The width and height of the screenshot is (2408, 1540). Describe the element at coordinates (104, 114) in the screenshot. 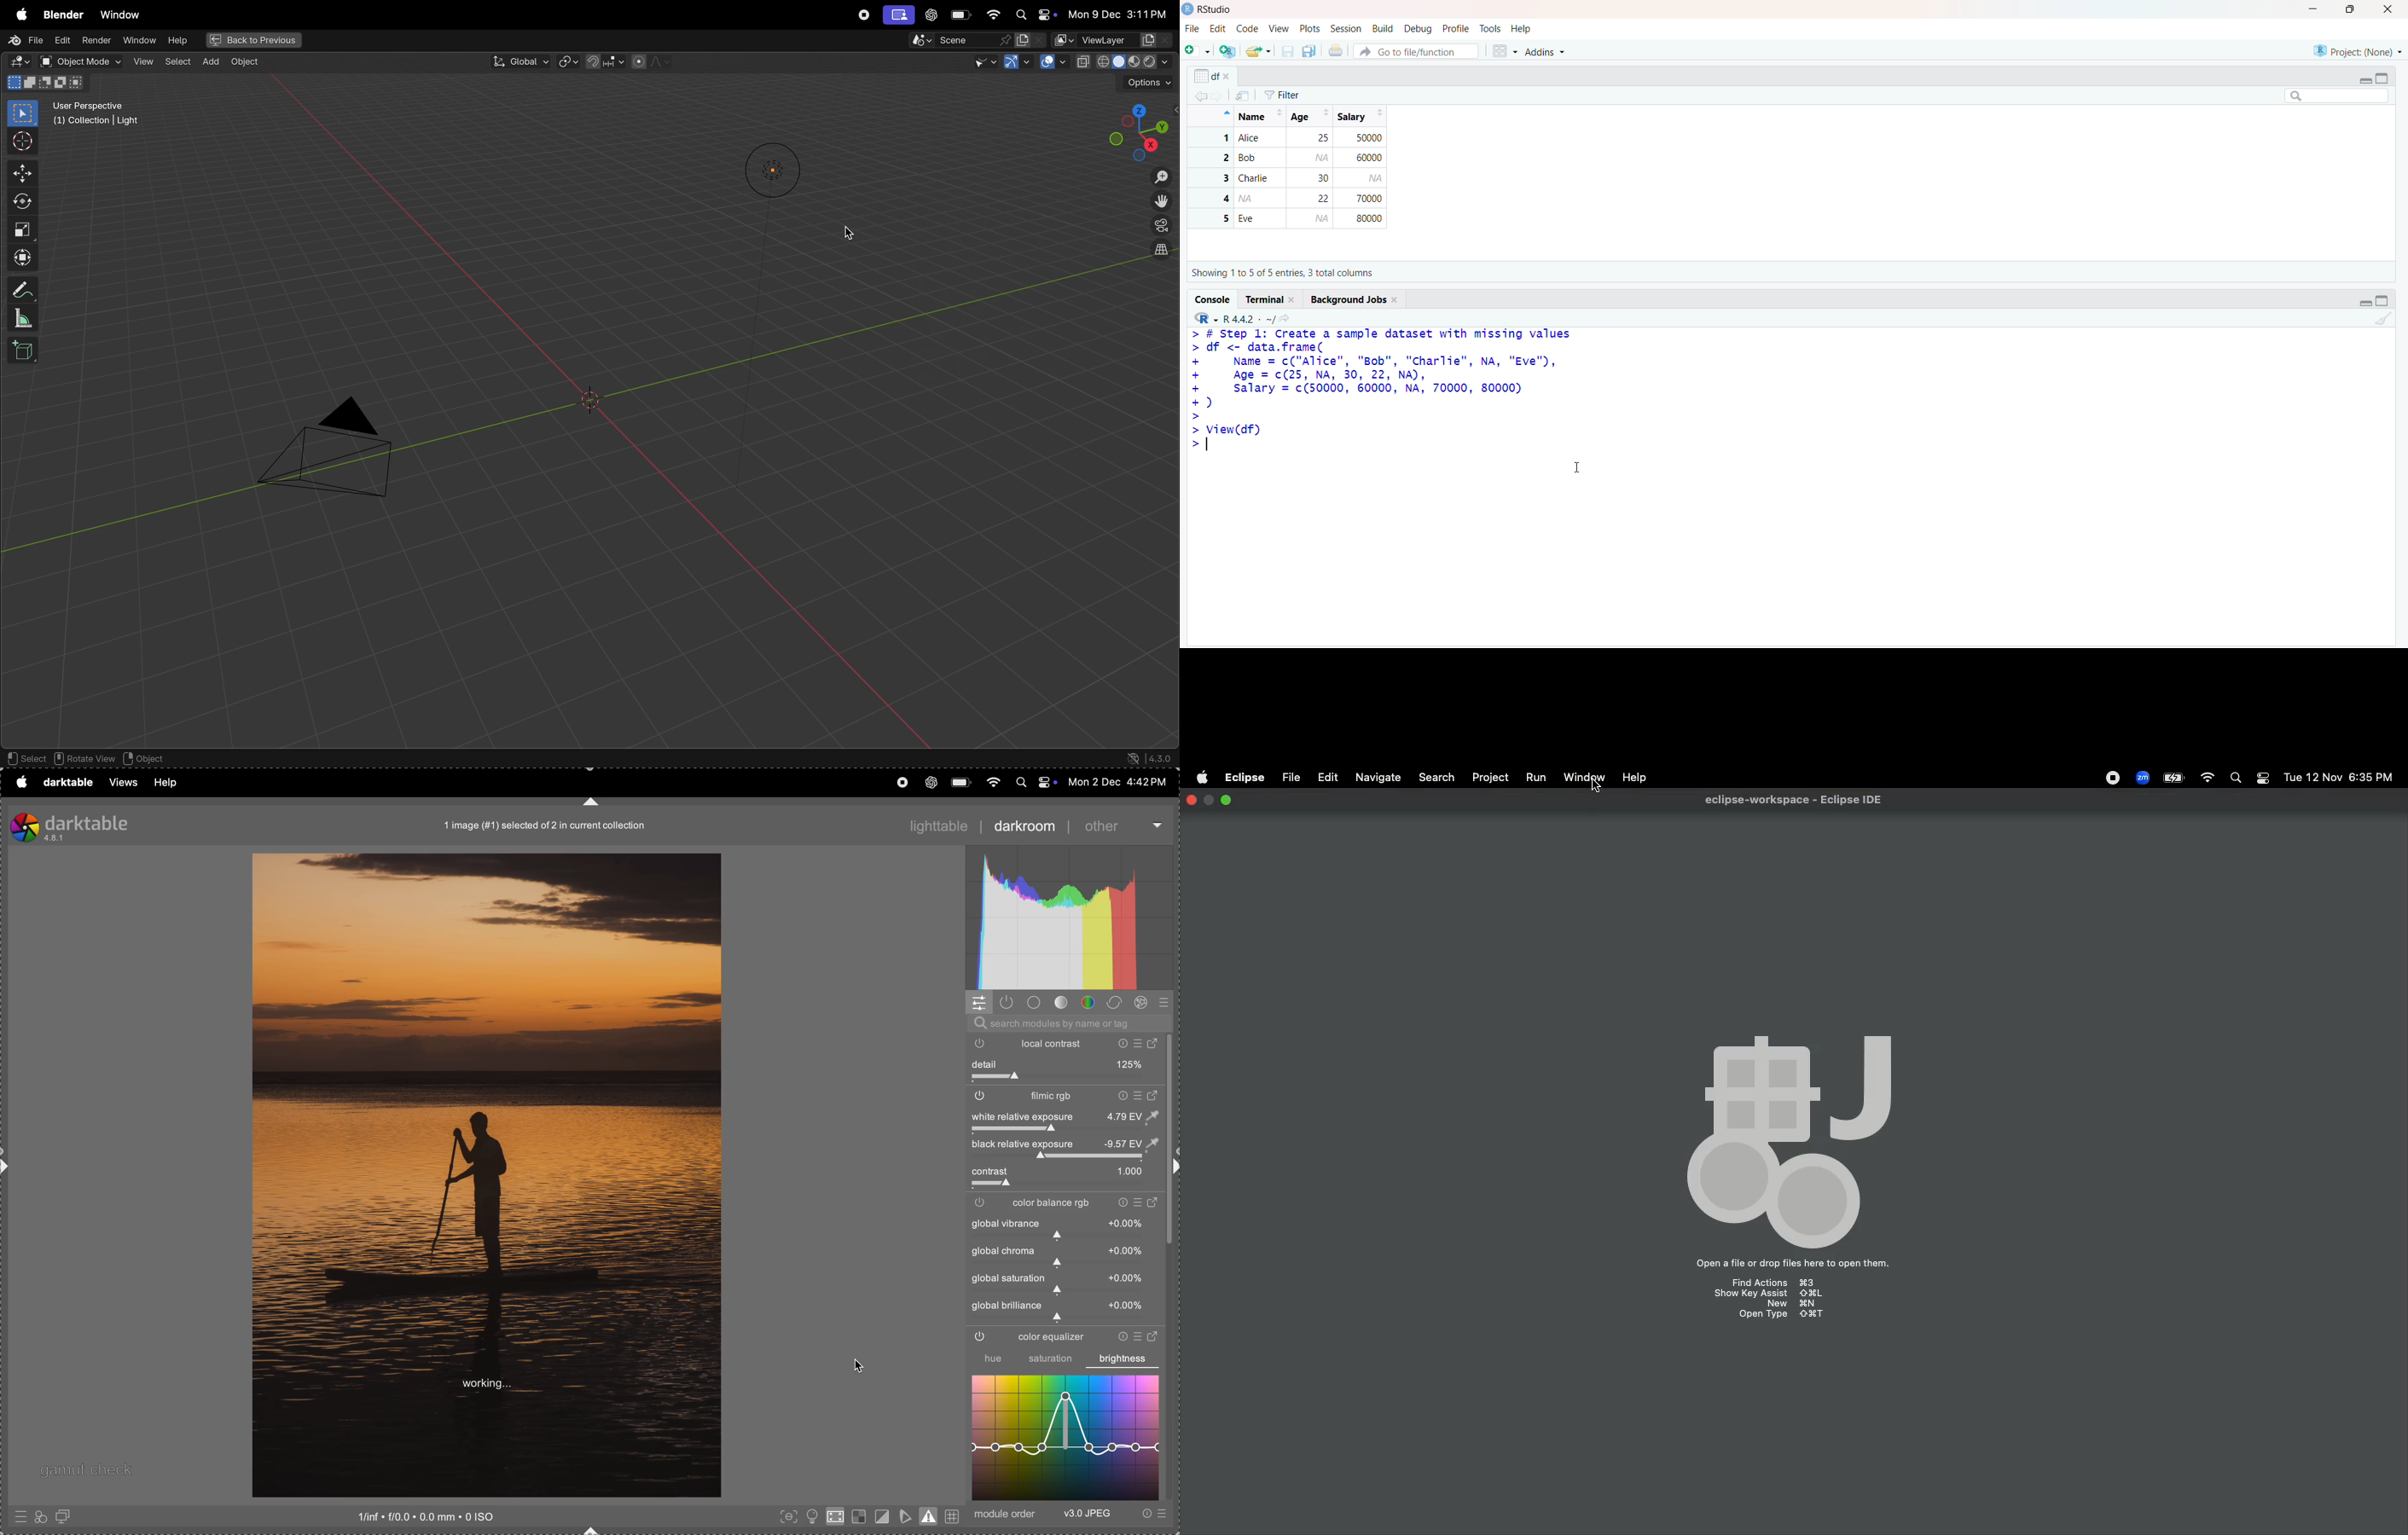

I see `user perspective` at that location.